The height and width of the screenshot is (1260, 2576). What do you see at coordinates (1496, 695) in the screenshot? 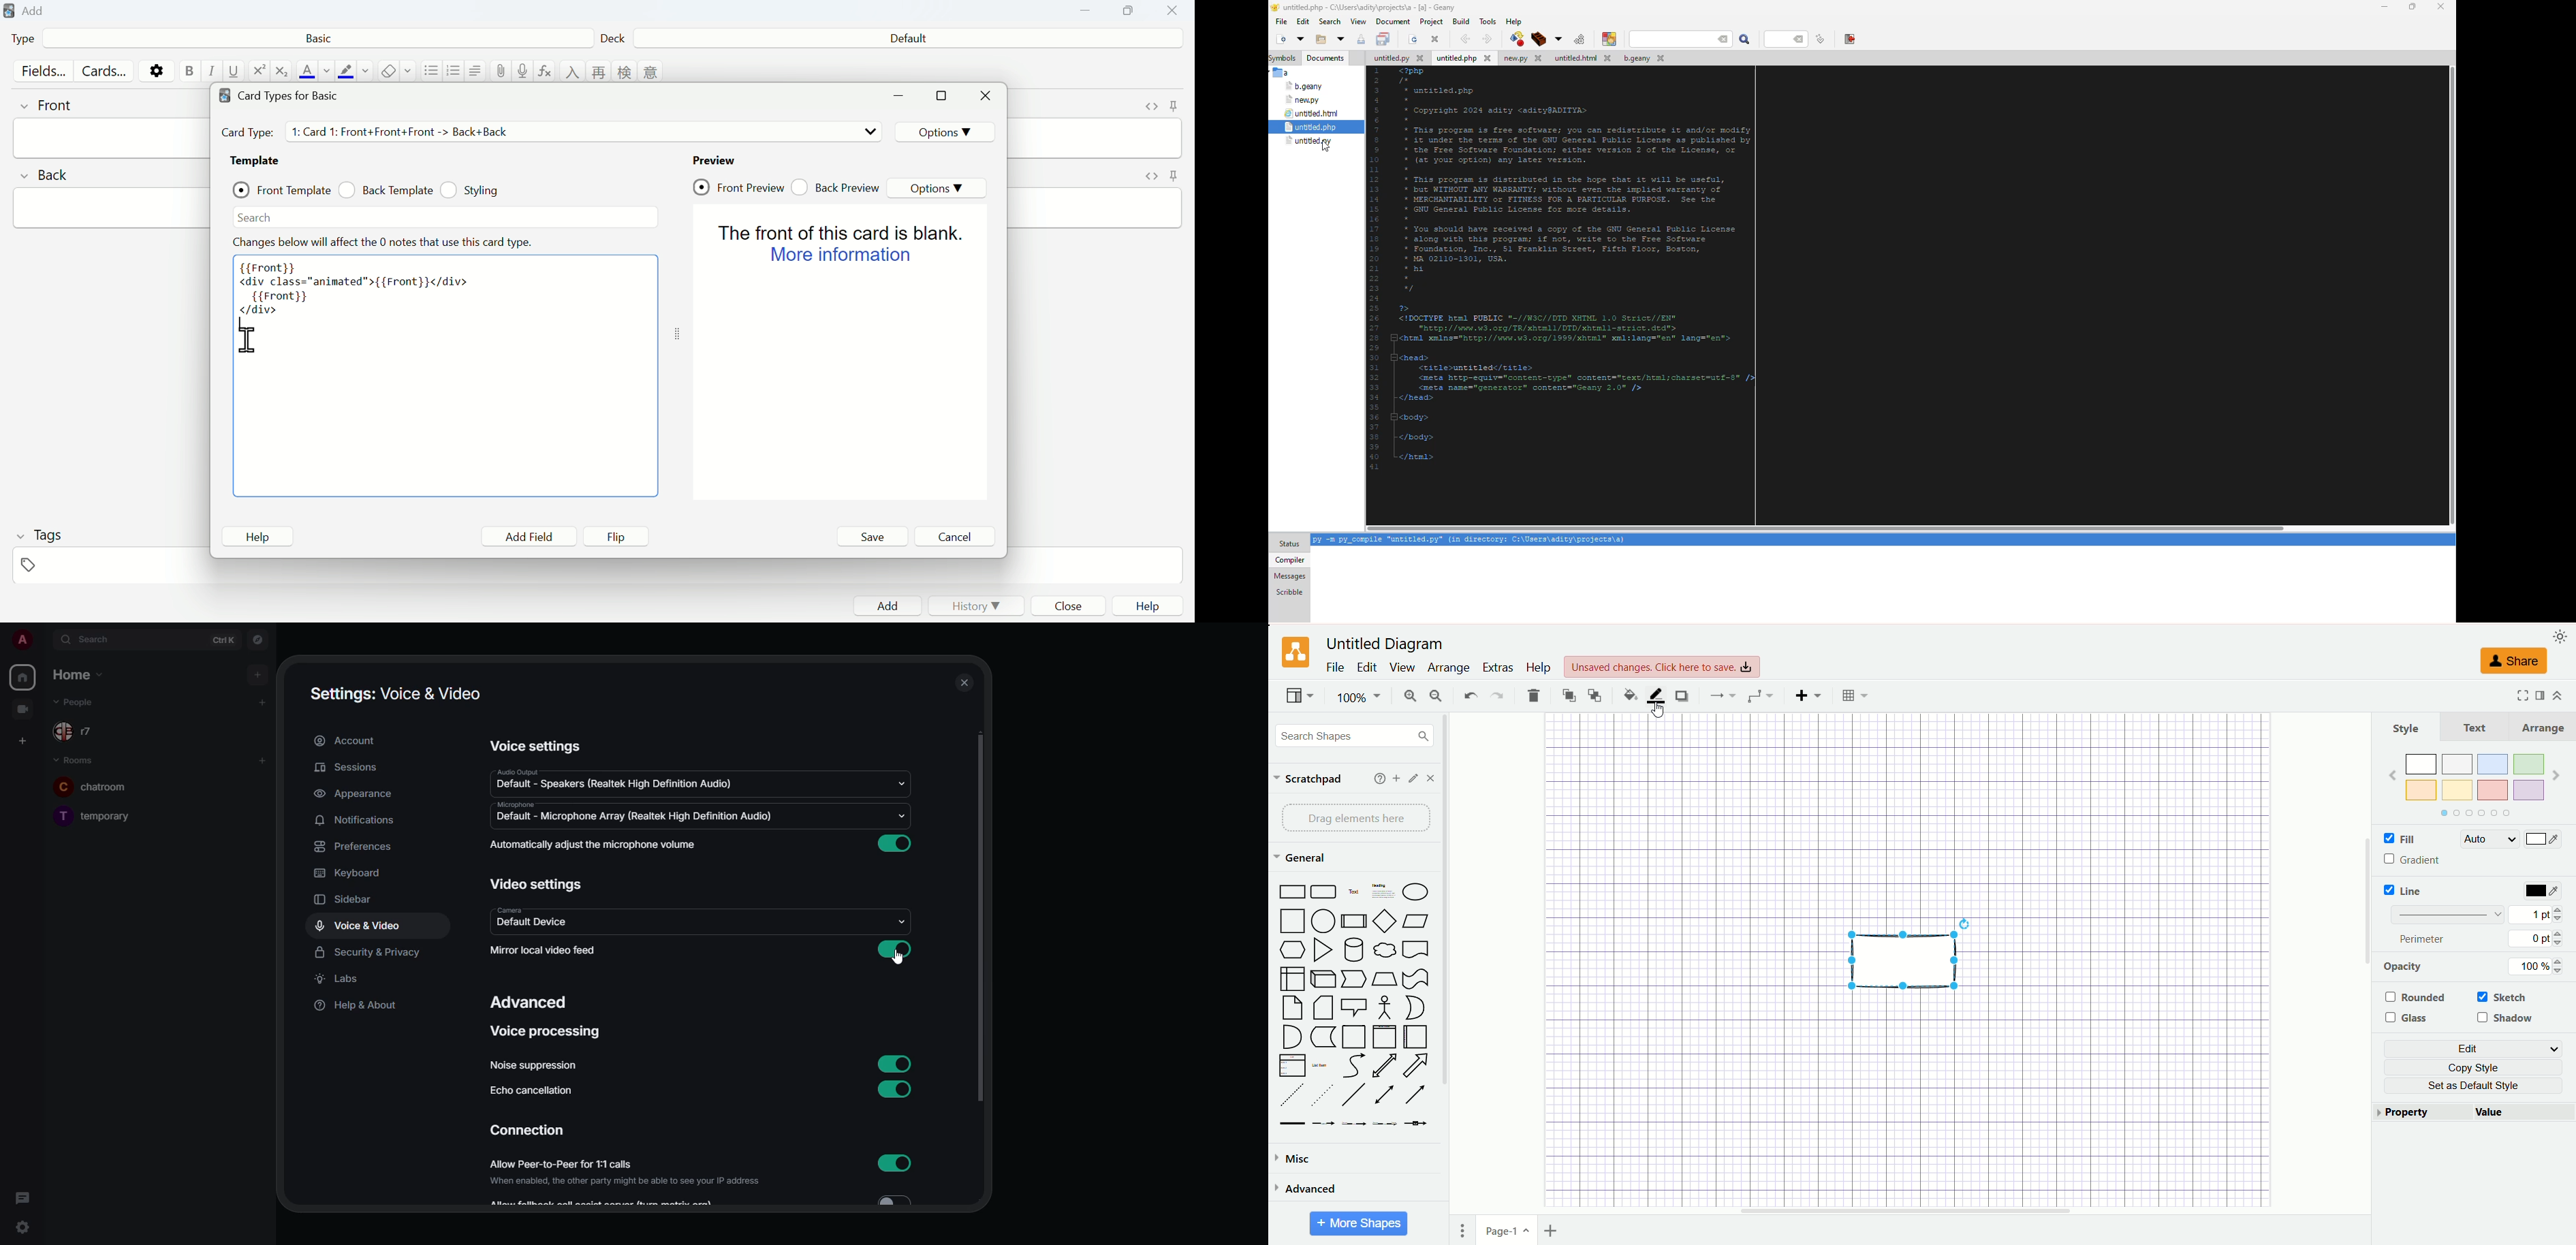
I see `redo` at bounding box center [1496, 695].